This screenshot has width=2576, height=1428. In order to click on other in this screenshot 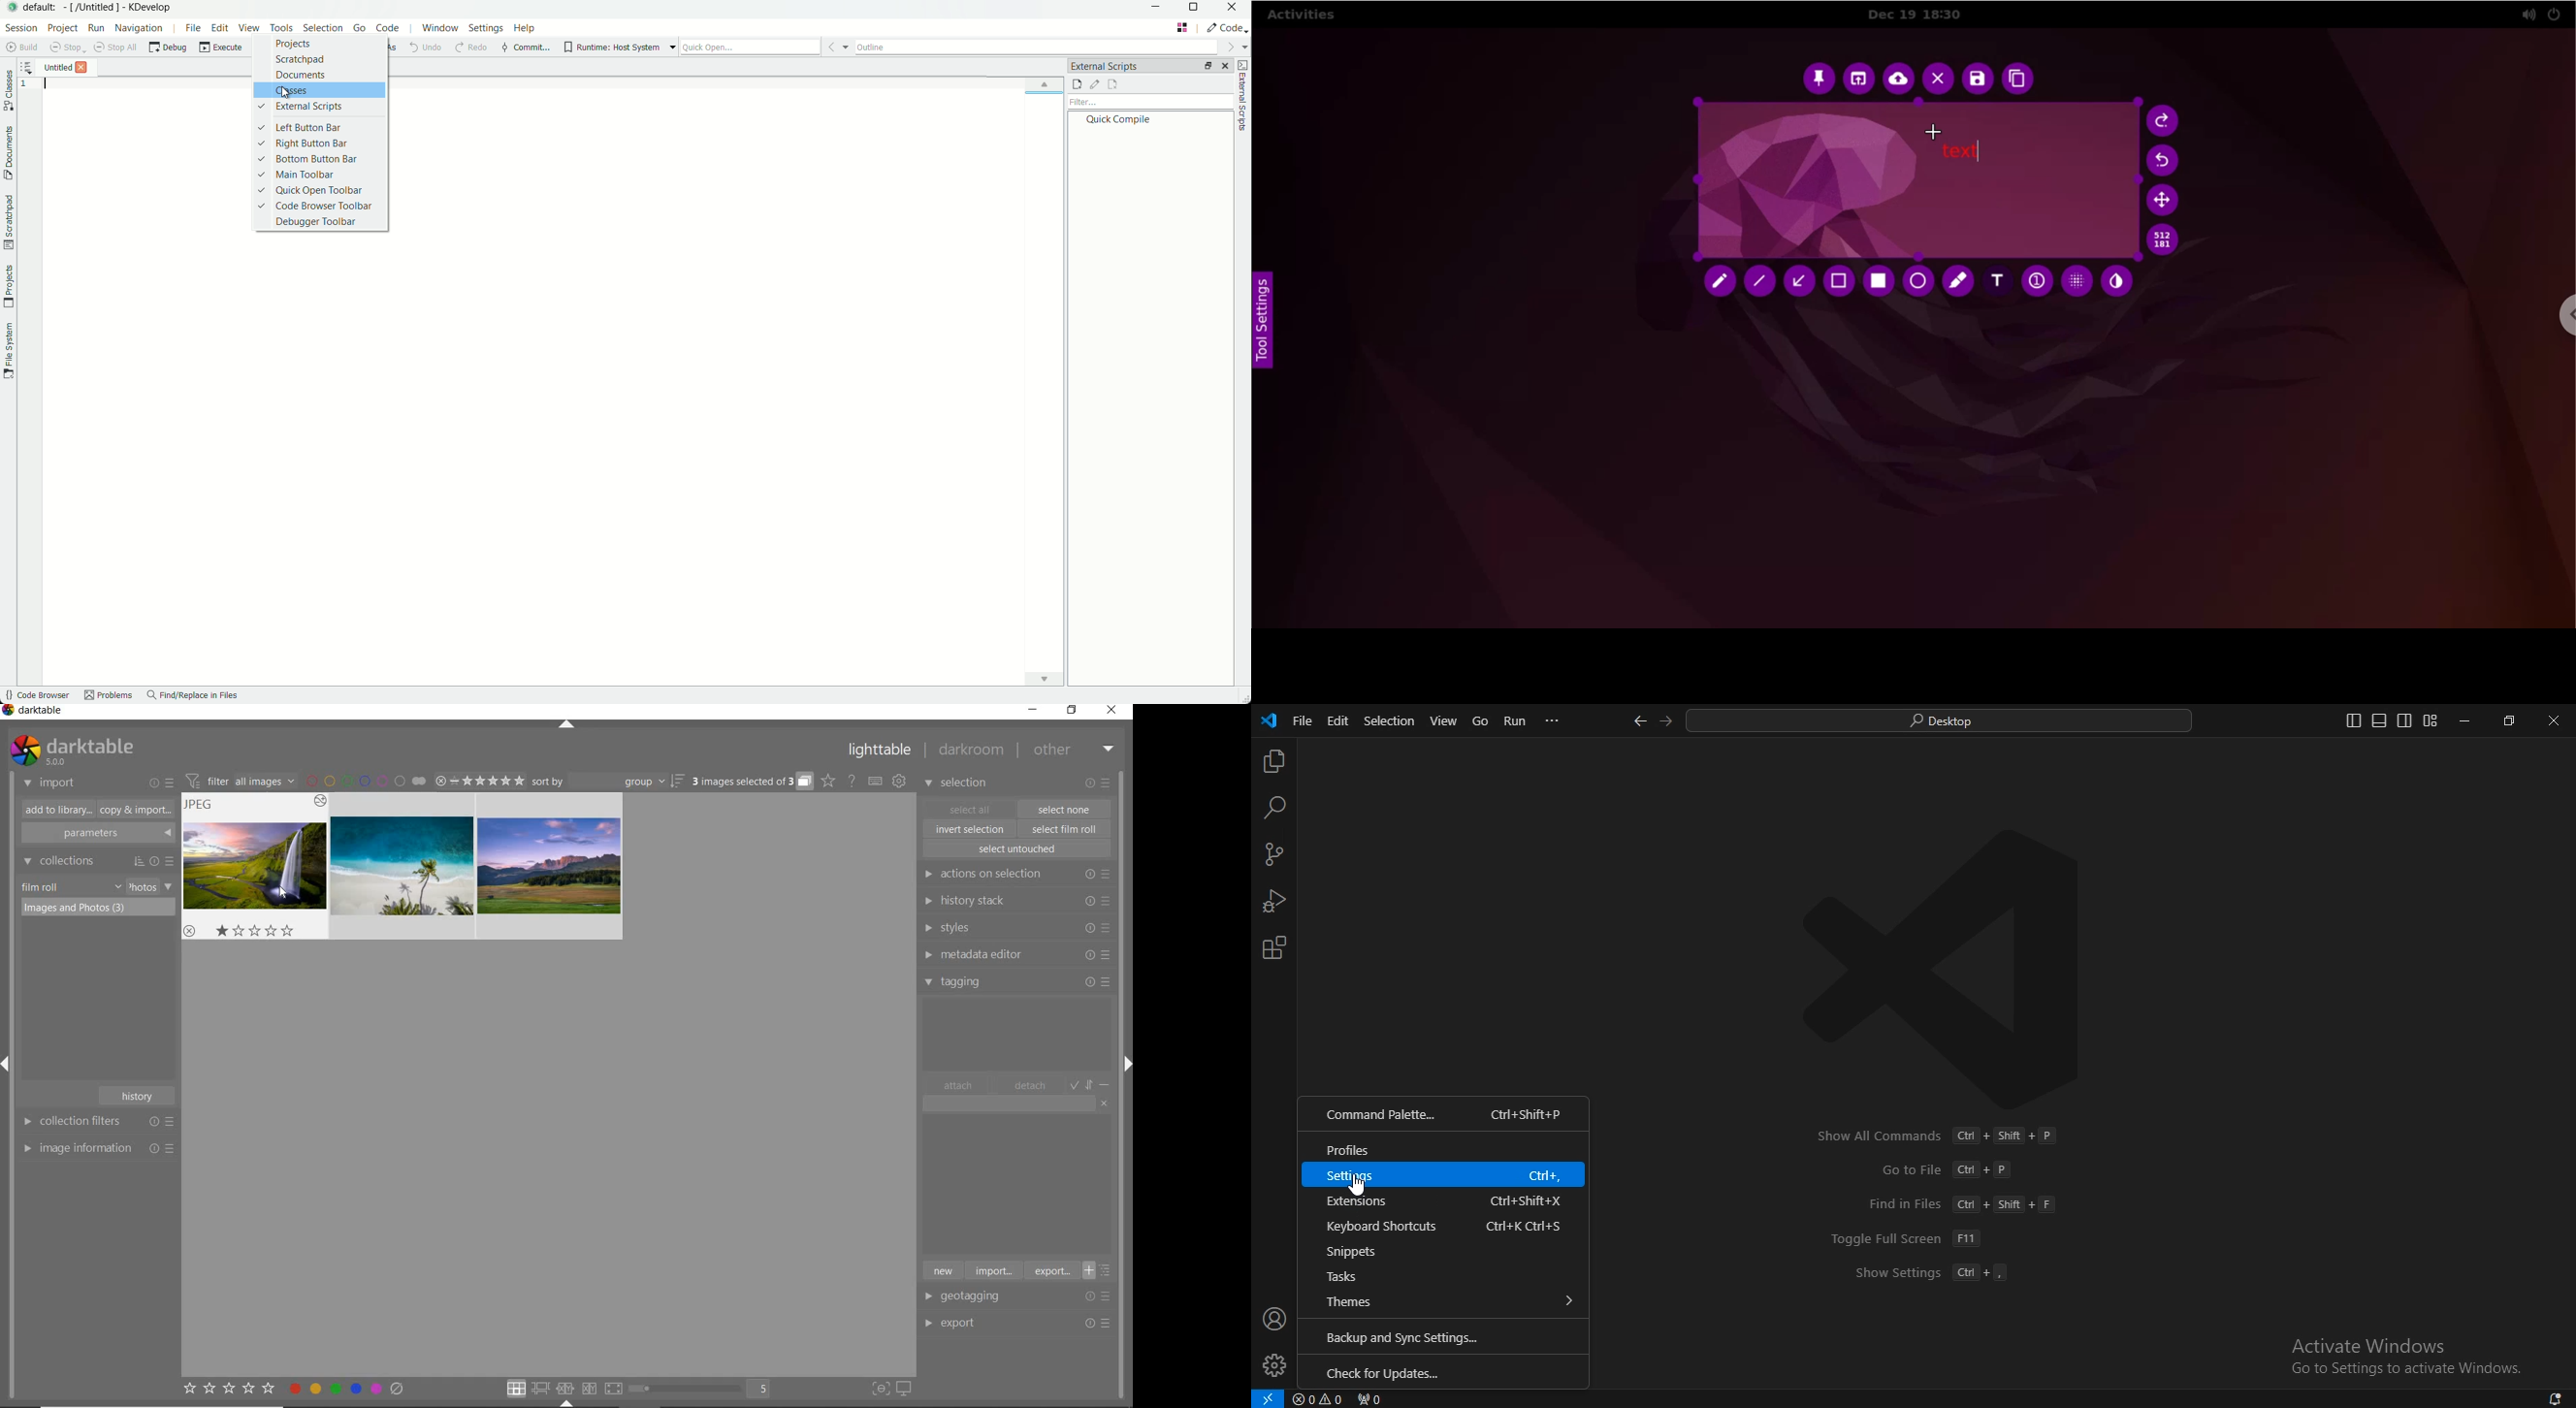, I will do `click(1074, 749)`.